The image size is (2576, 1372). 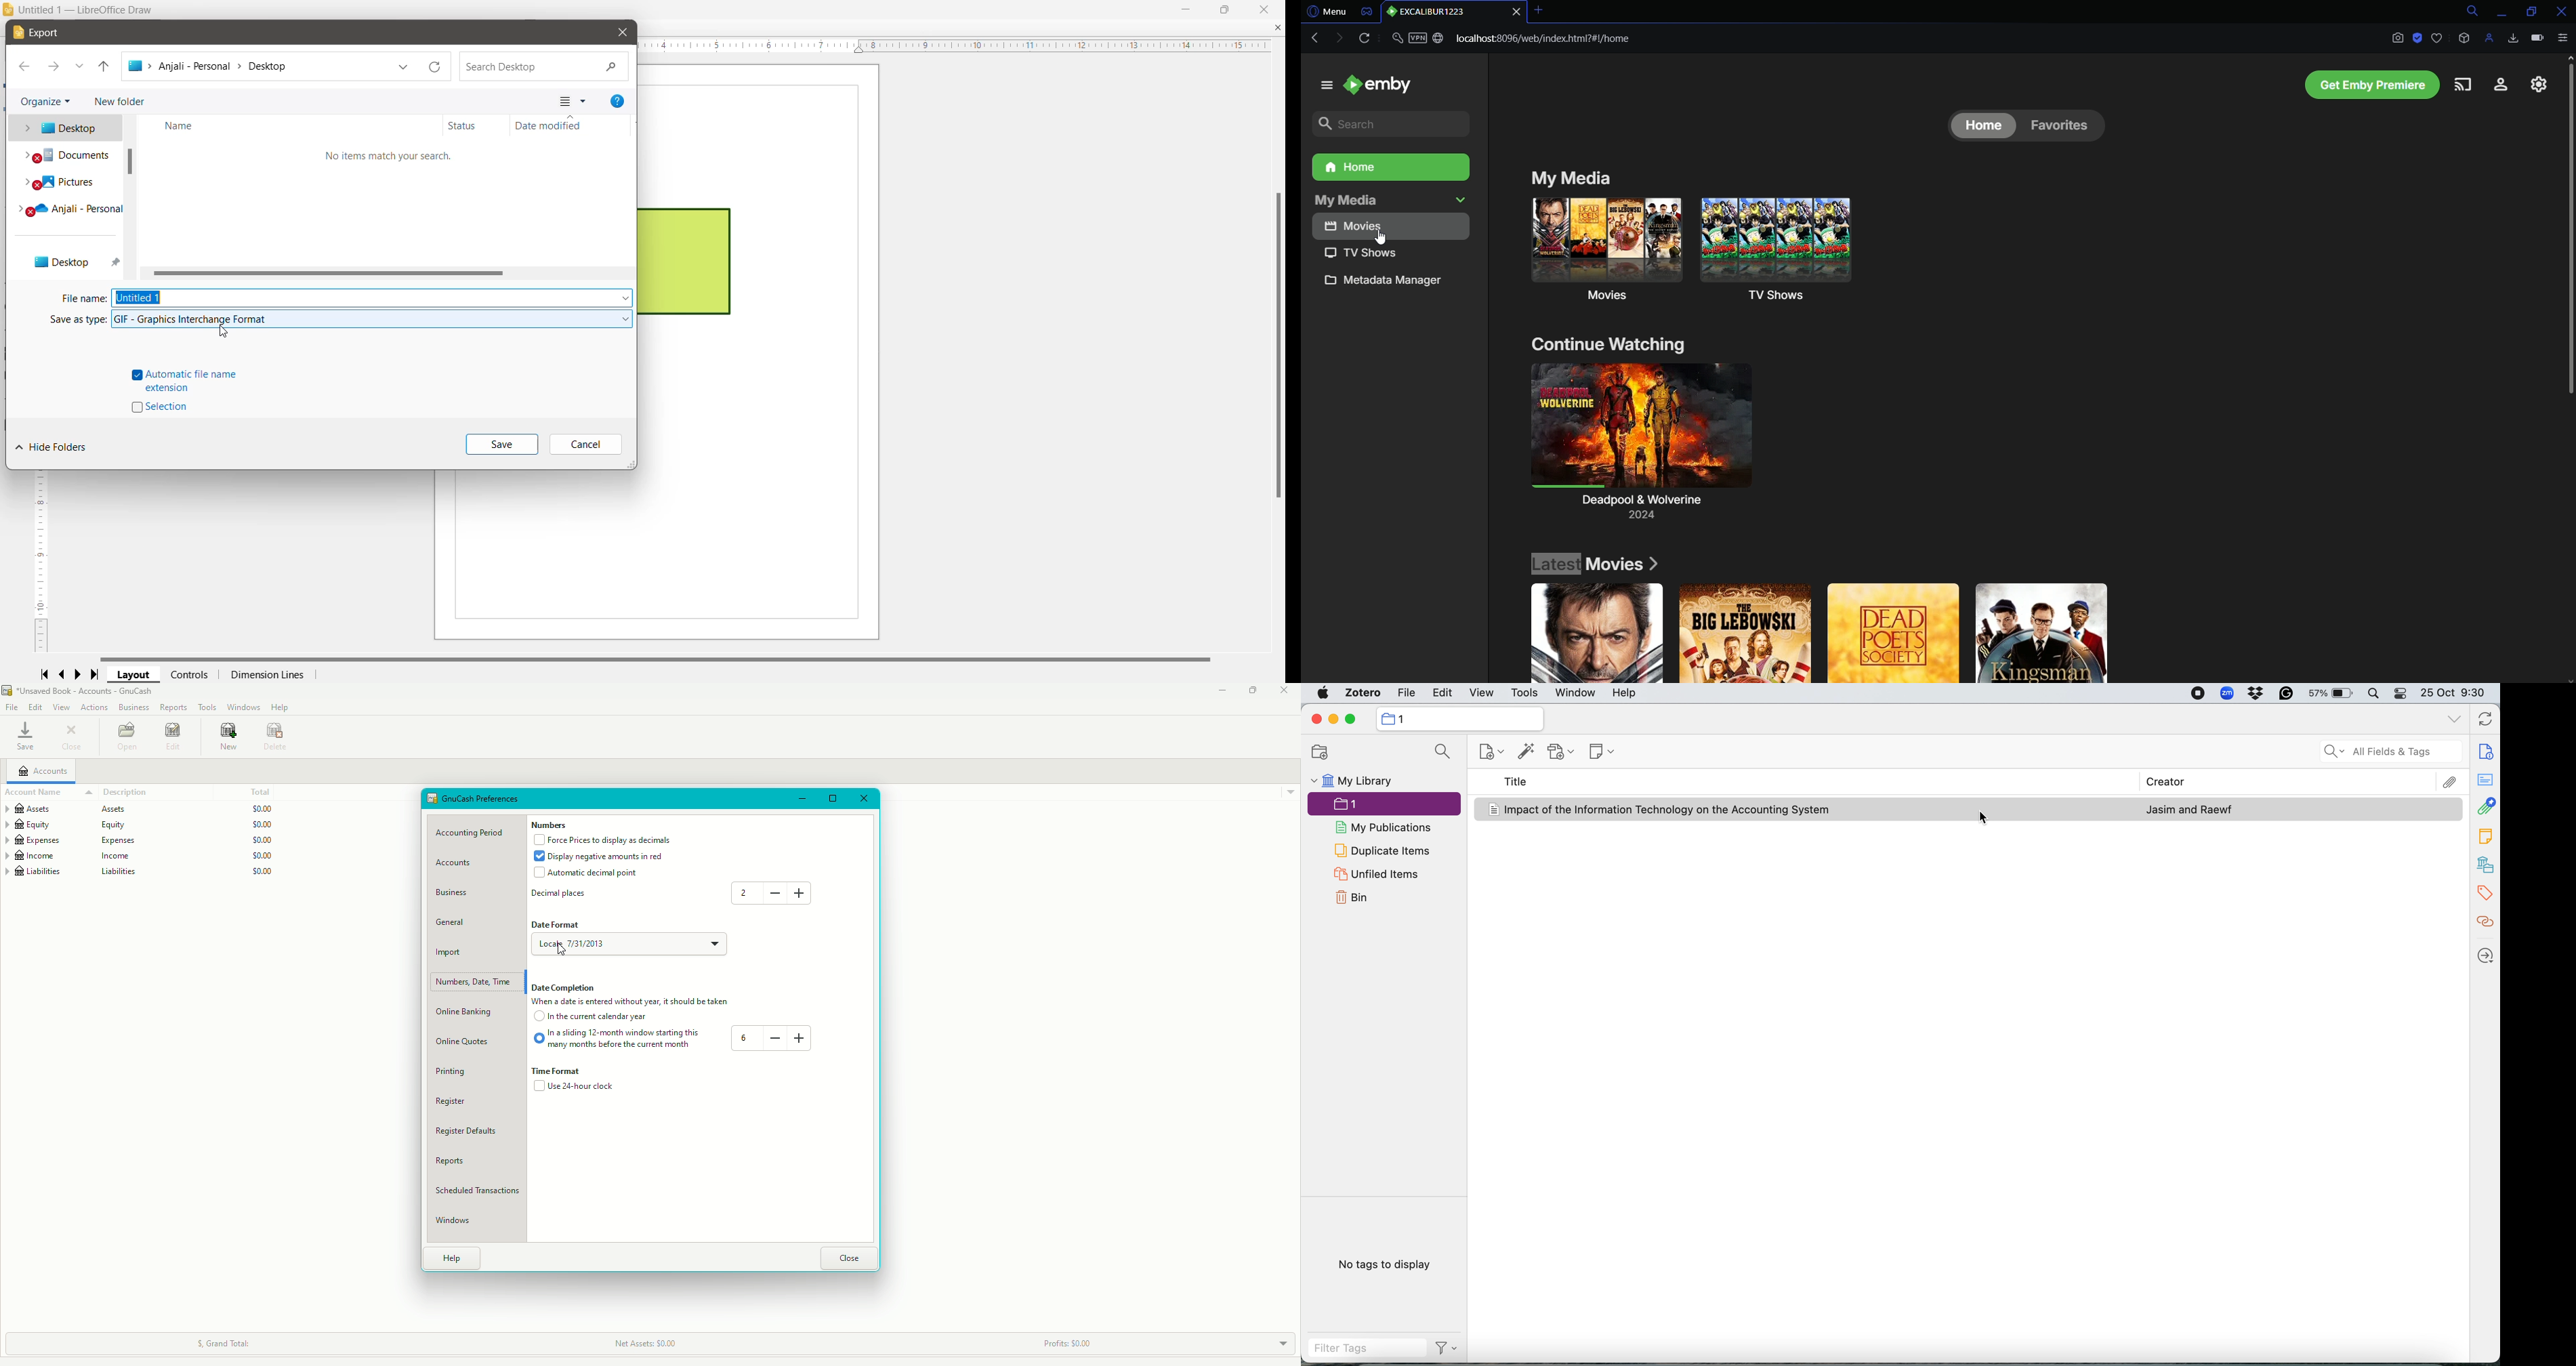 I want to click on Liabilities, so click(x=140, y=873).